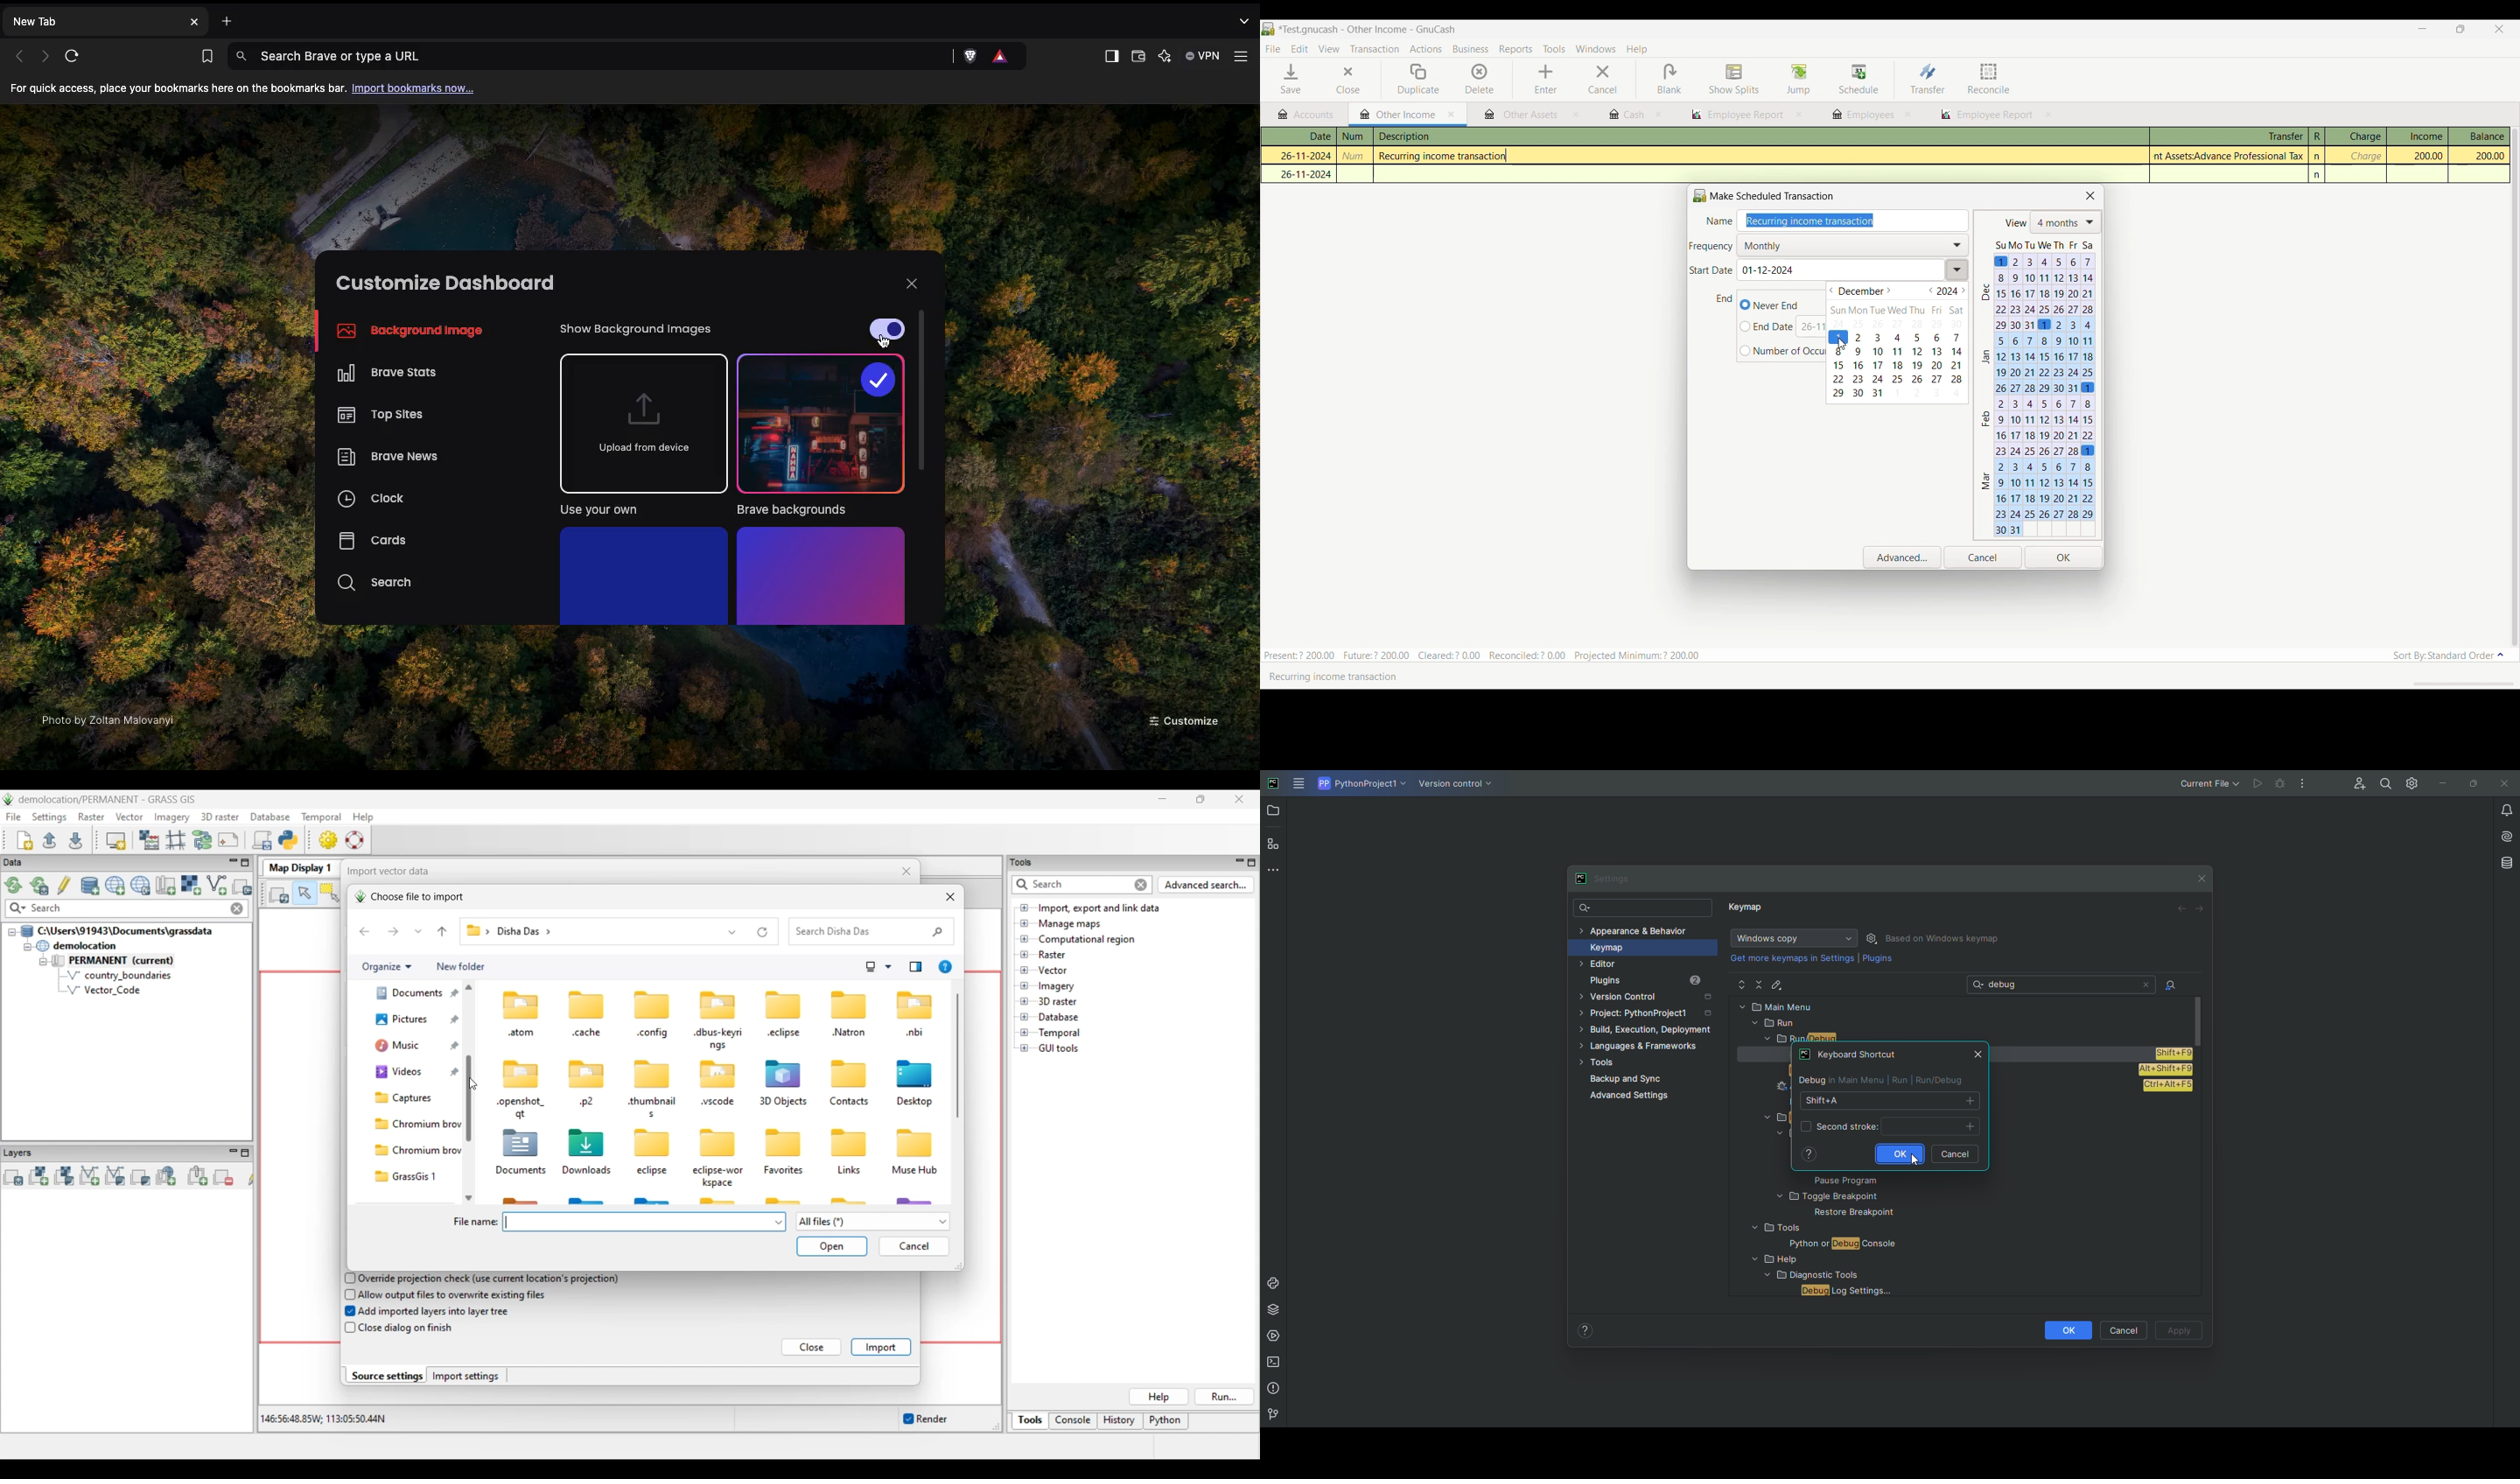 The image size is (2520, 1484). Describe the element at coordinates (2448, 656) in the screenshot. I see `Sort order options` at that location.